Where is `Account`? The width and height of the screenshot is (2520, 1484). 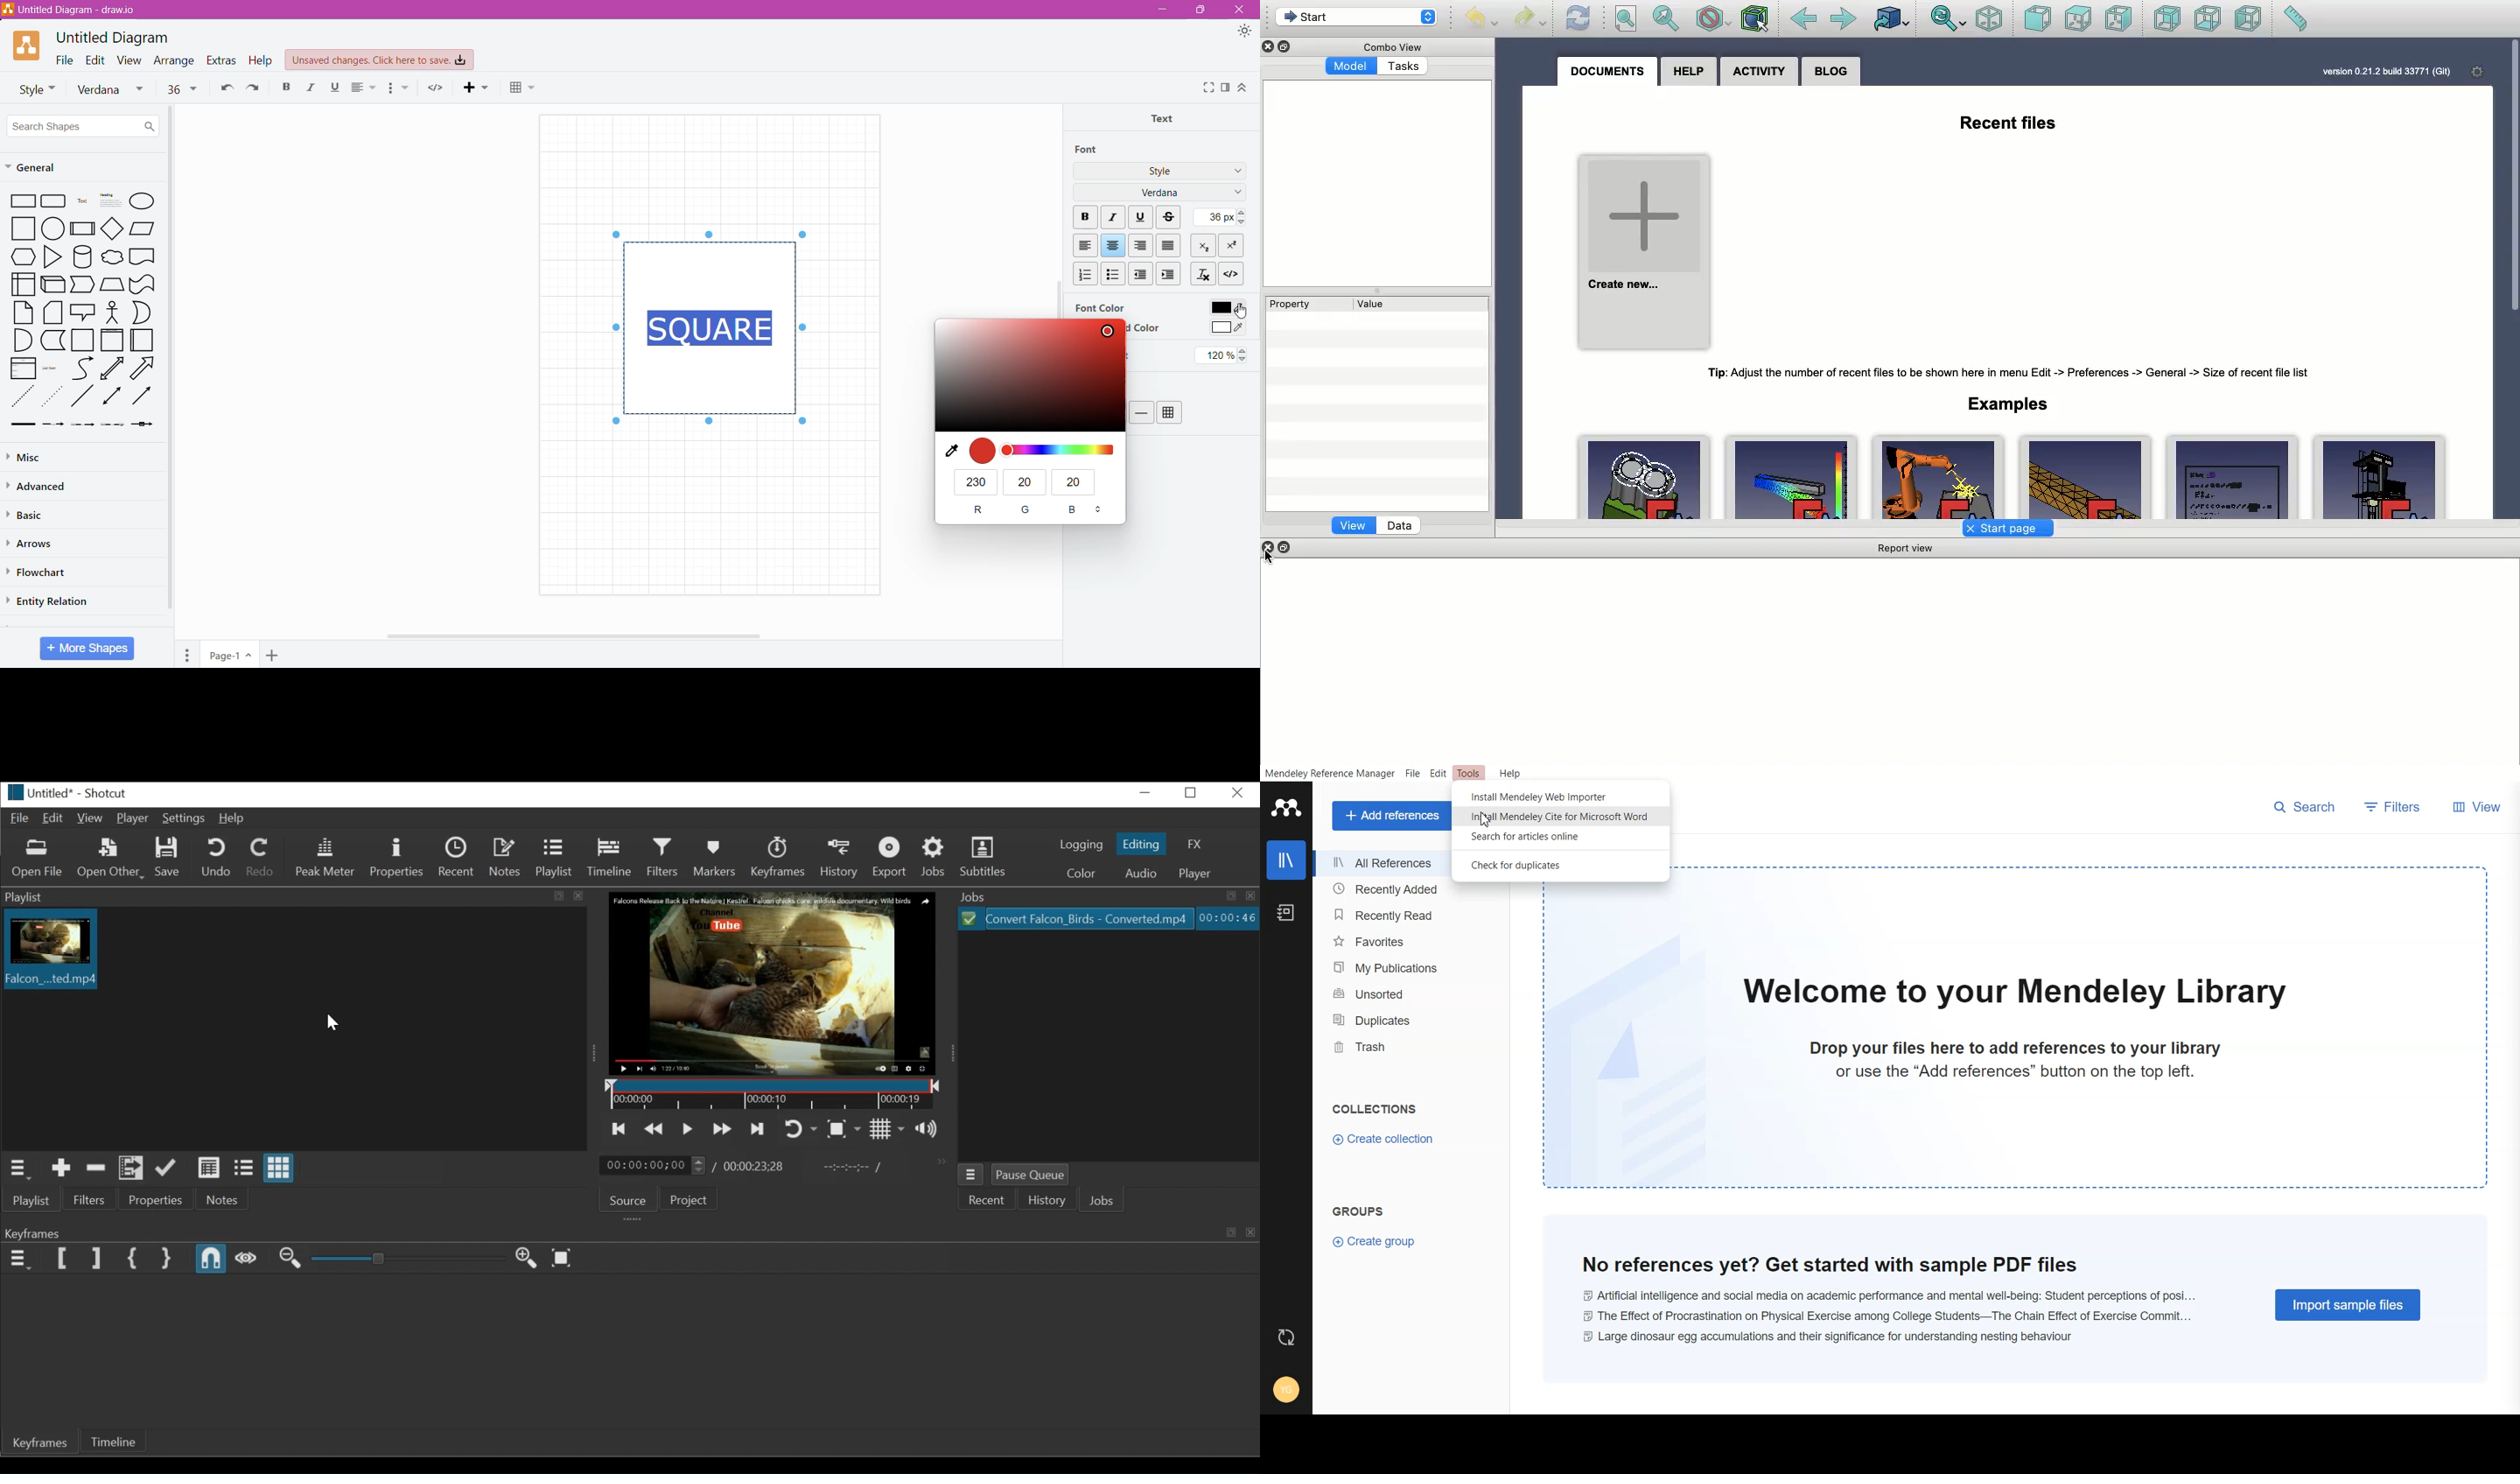 Account is located at coordinates (1286, 1391).